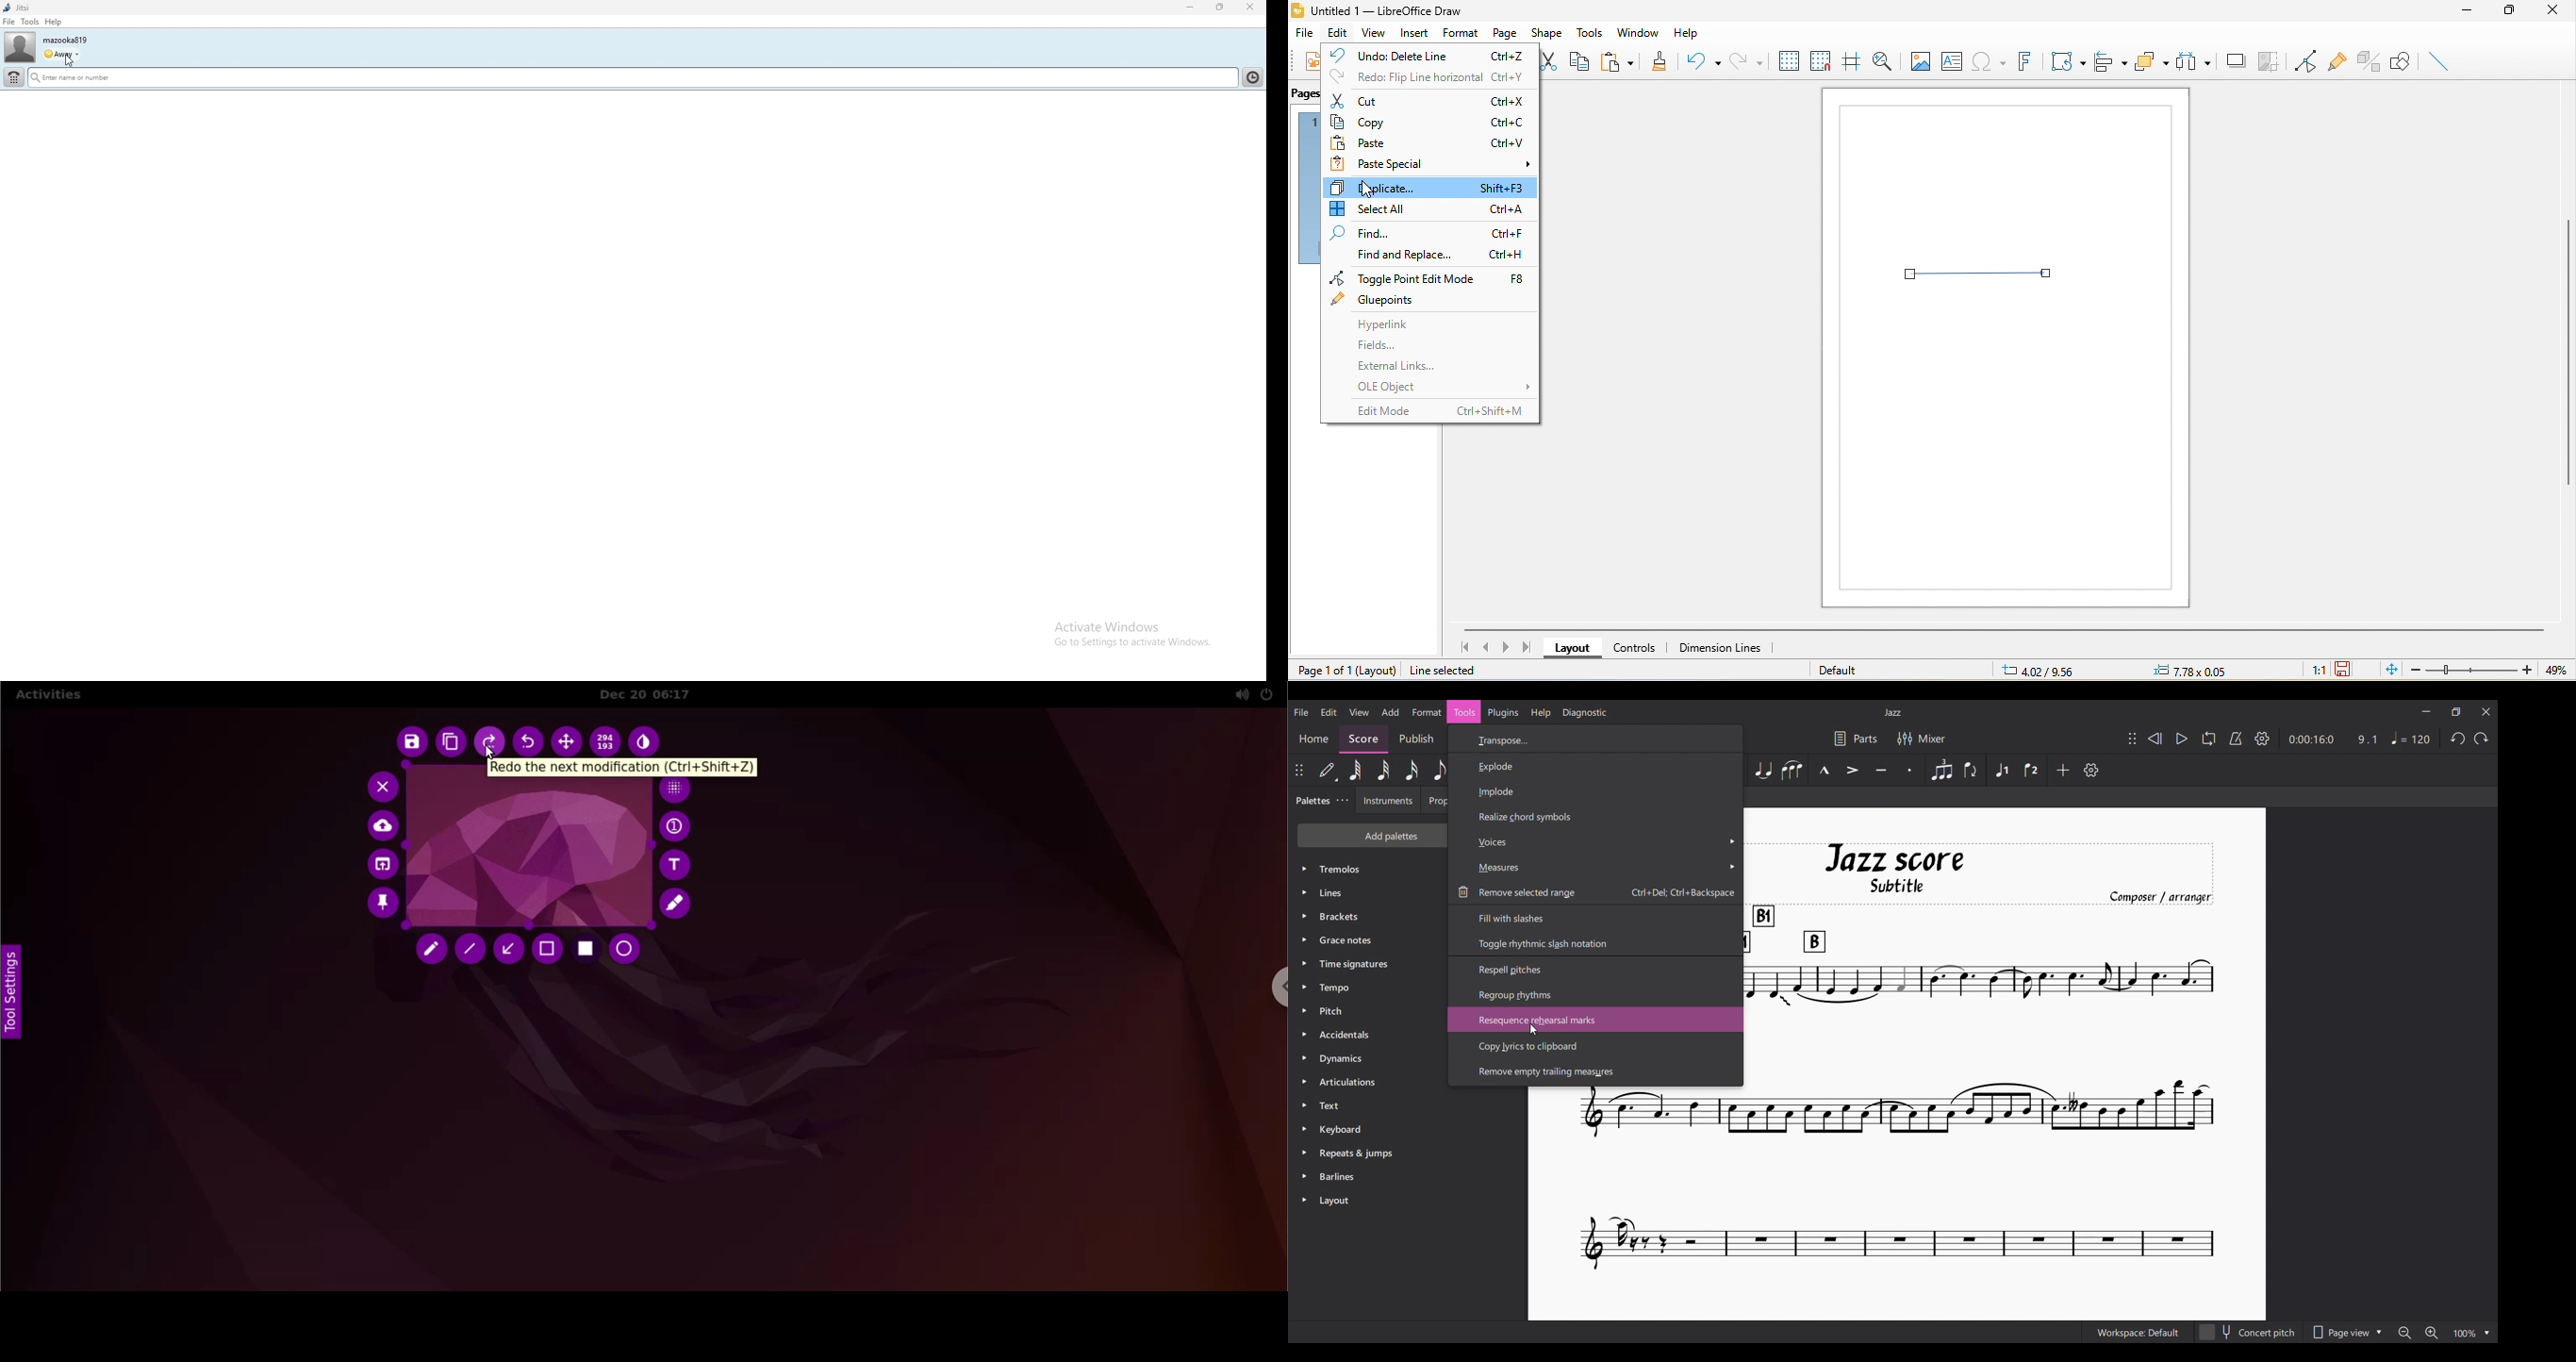  I want to click on Diagnostic menu, so click(1585, 713).